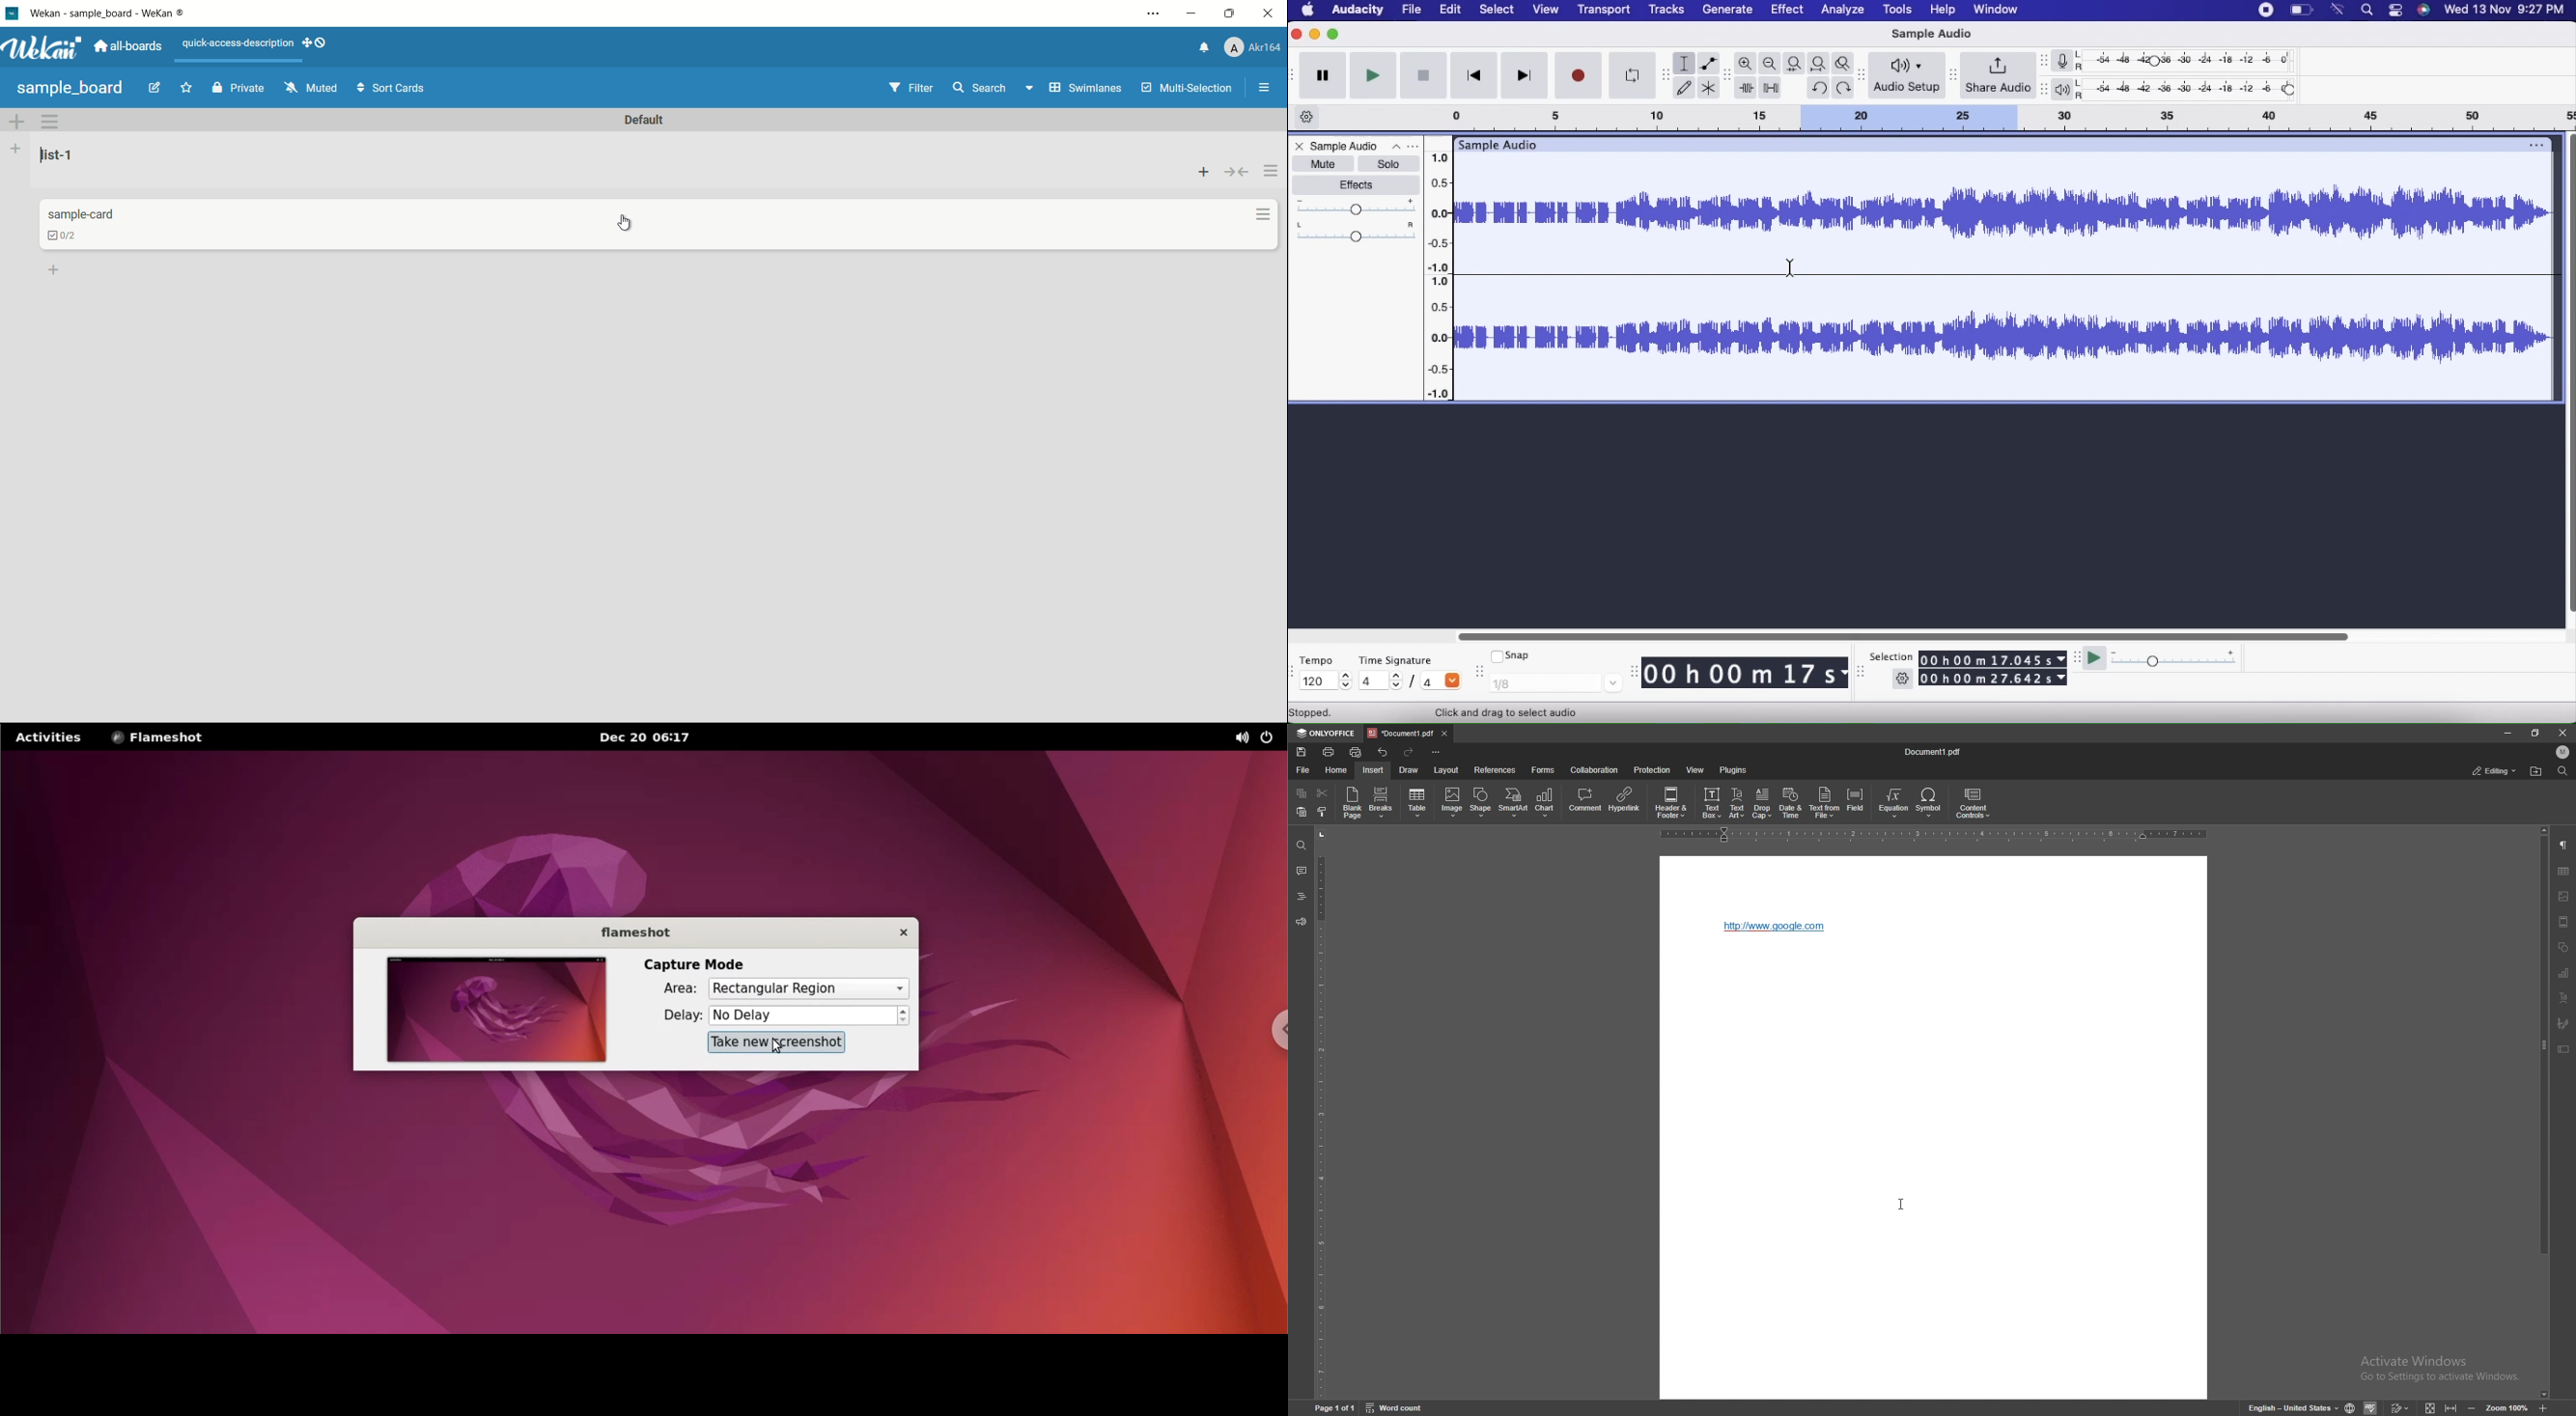 Image resolution: width=2576 pixels, height=1428 pixels. What do you see at coordinates (1273, 170) in the screenshot?
I see `list actions` at bounding box center [1273, 170].